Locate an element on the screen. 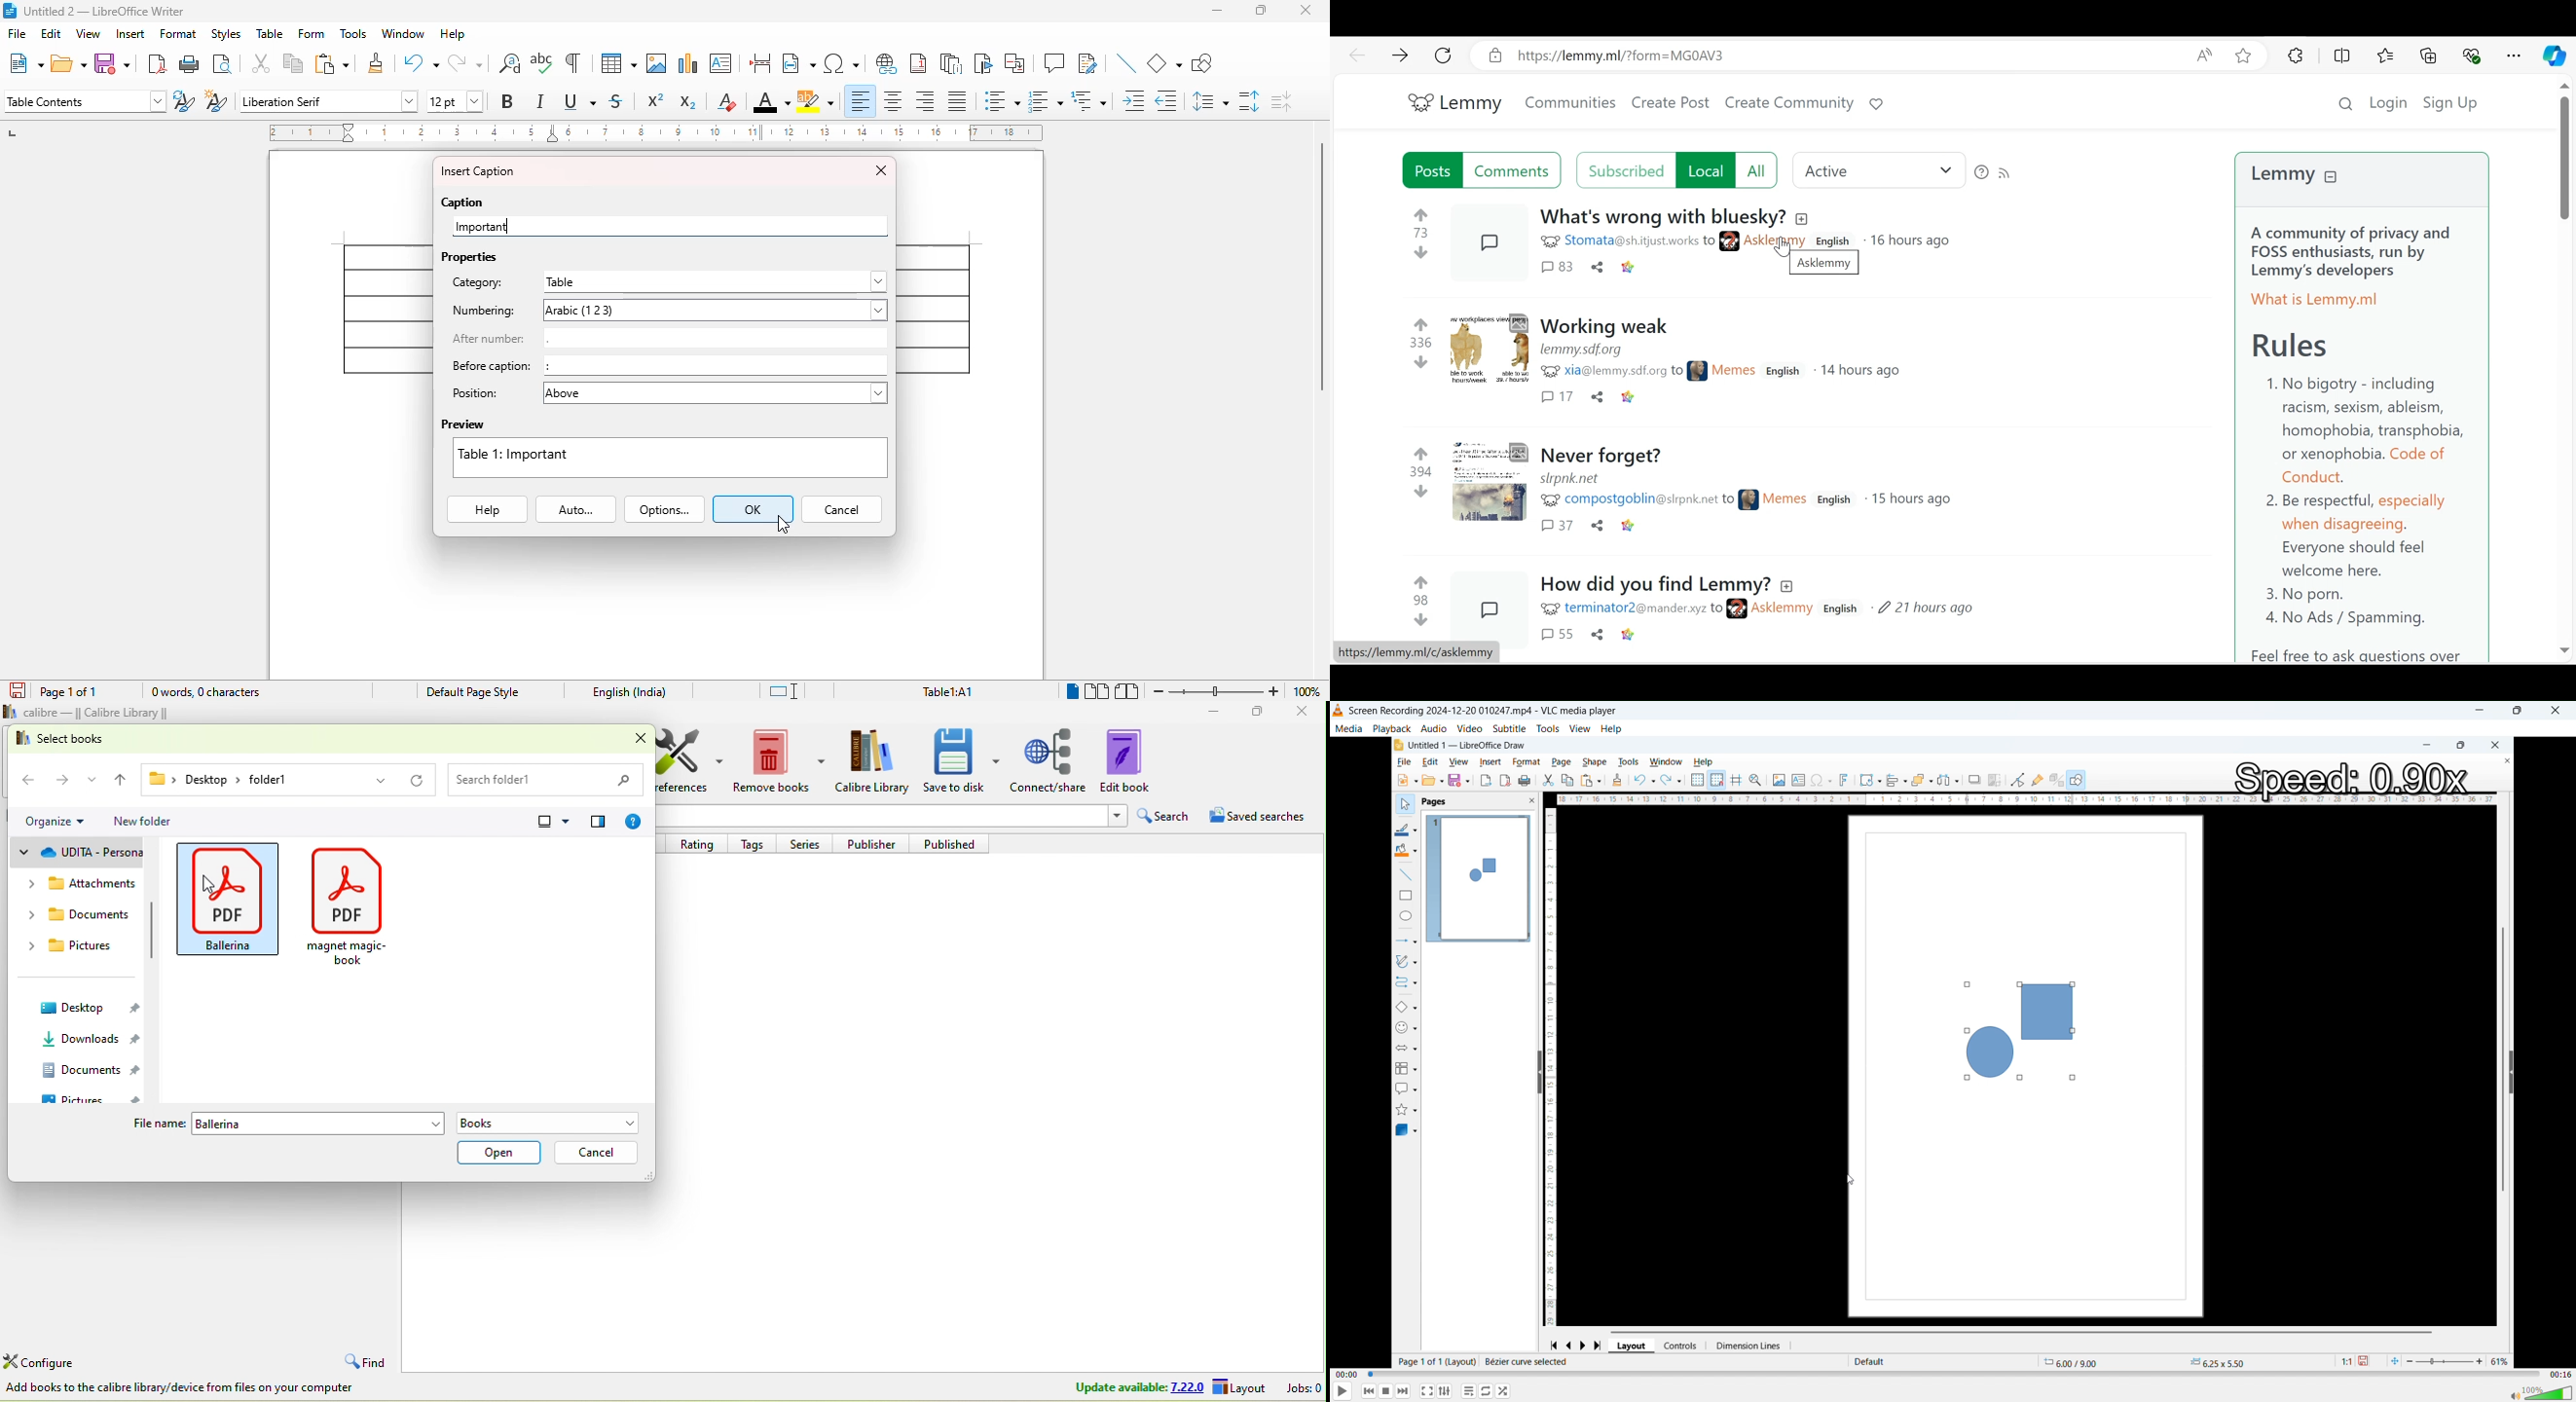  open is located at coordinates (68, 63).